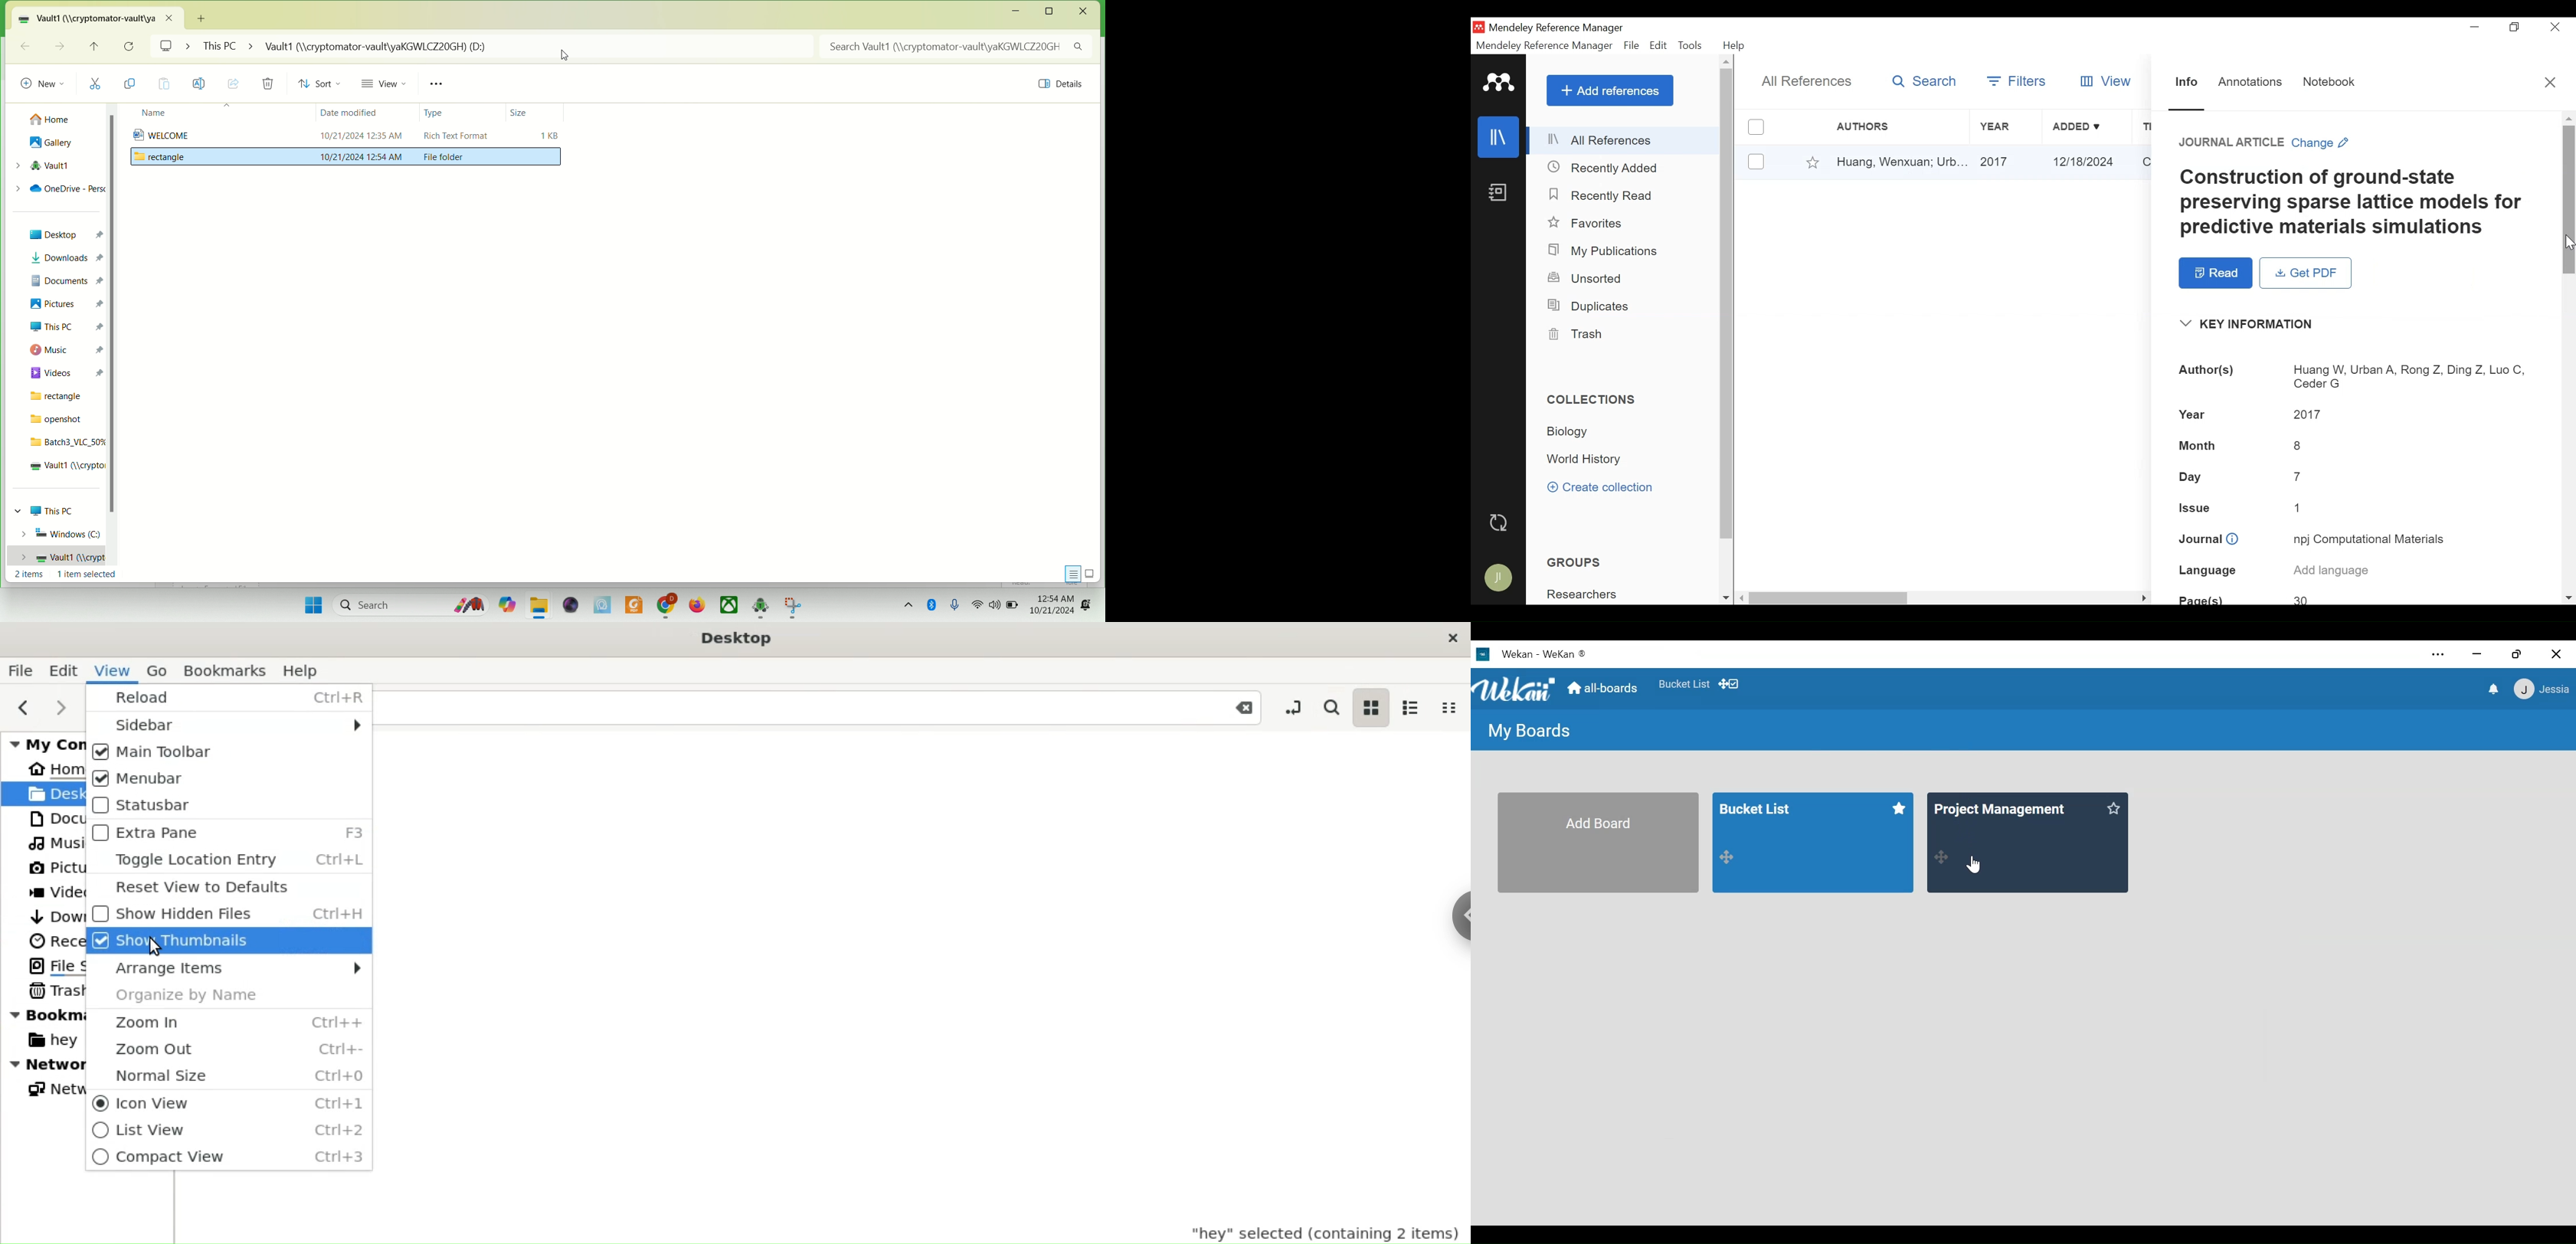 The height and width of the screenshot is (1260, 2576). What do you see at coordinates (134, 84) in the screenshot?
I see `copy` at bounding box center [134, 84].